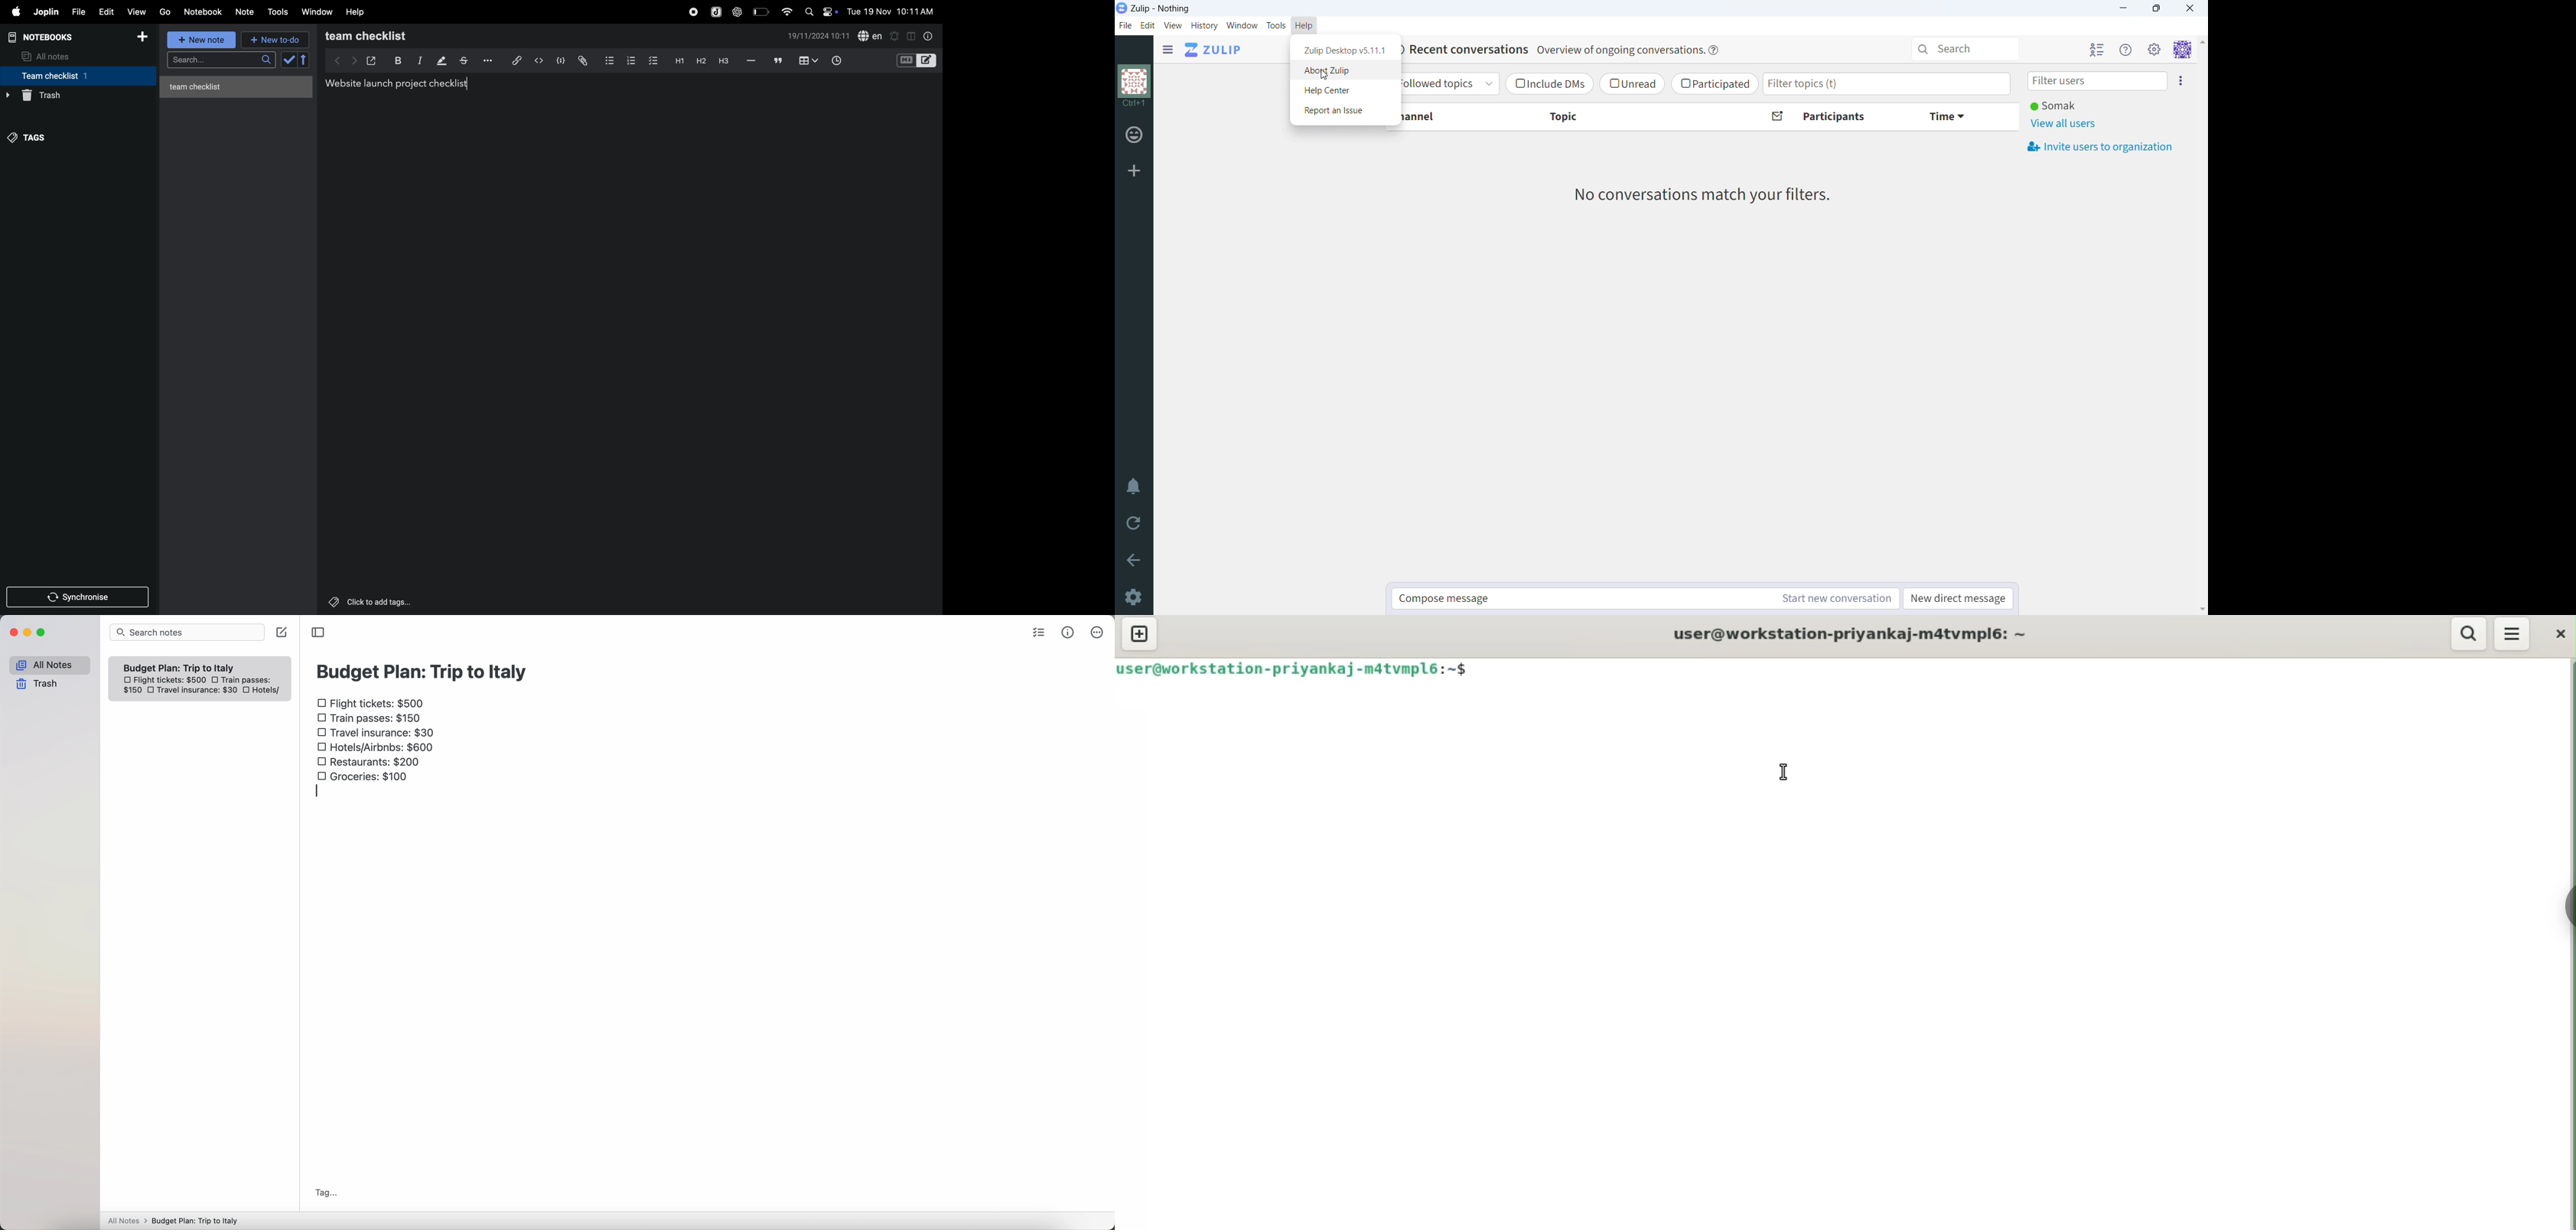 The height and width of the screenshot is (1232, 2576). Describe the element at coordinates (1304, 25) in the screenshot. I see `help` at that location.